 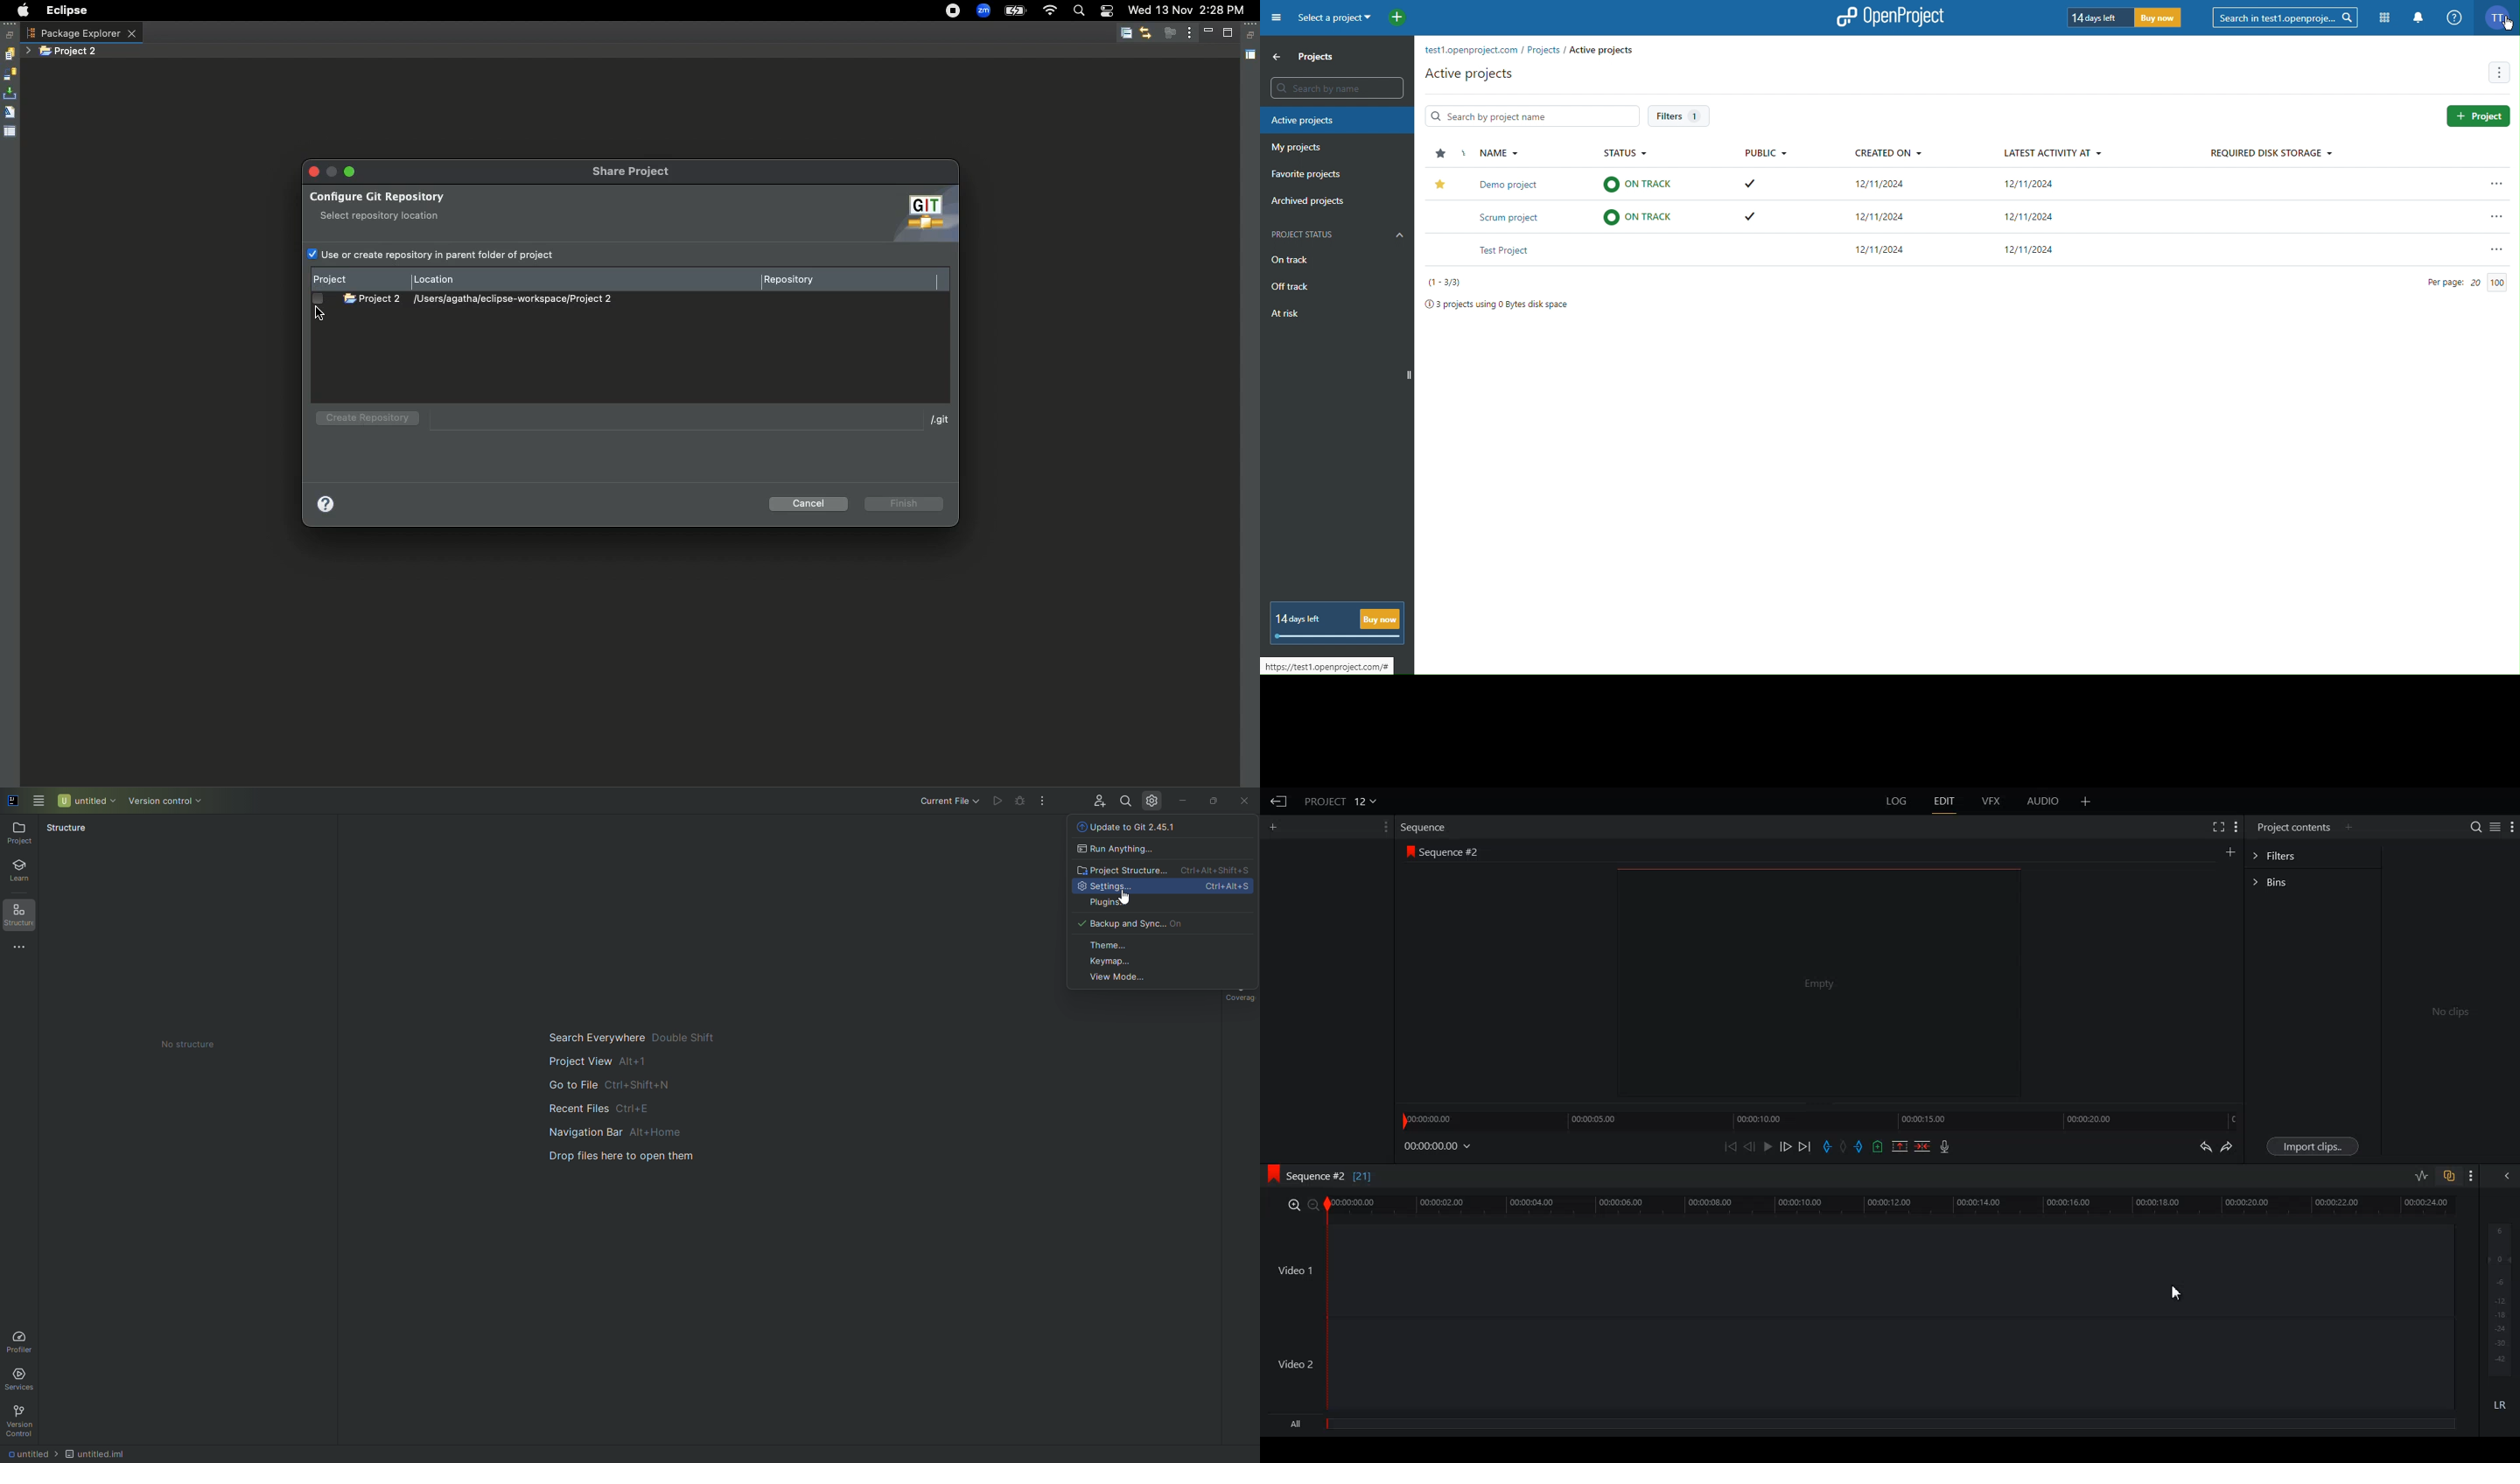 What do you see at coordinates (1244, 802) in the screenshot?
I see `Close` at bounding box center [1244, 802].